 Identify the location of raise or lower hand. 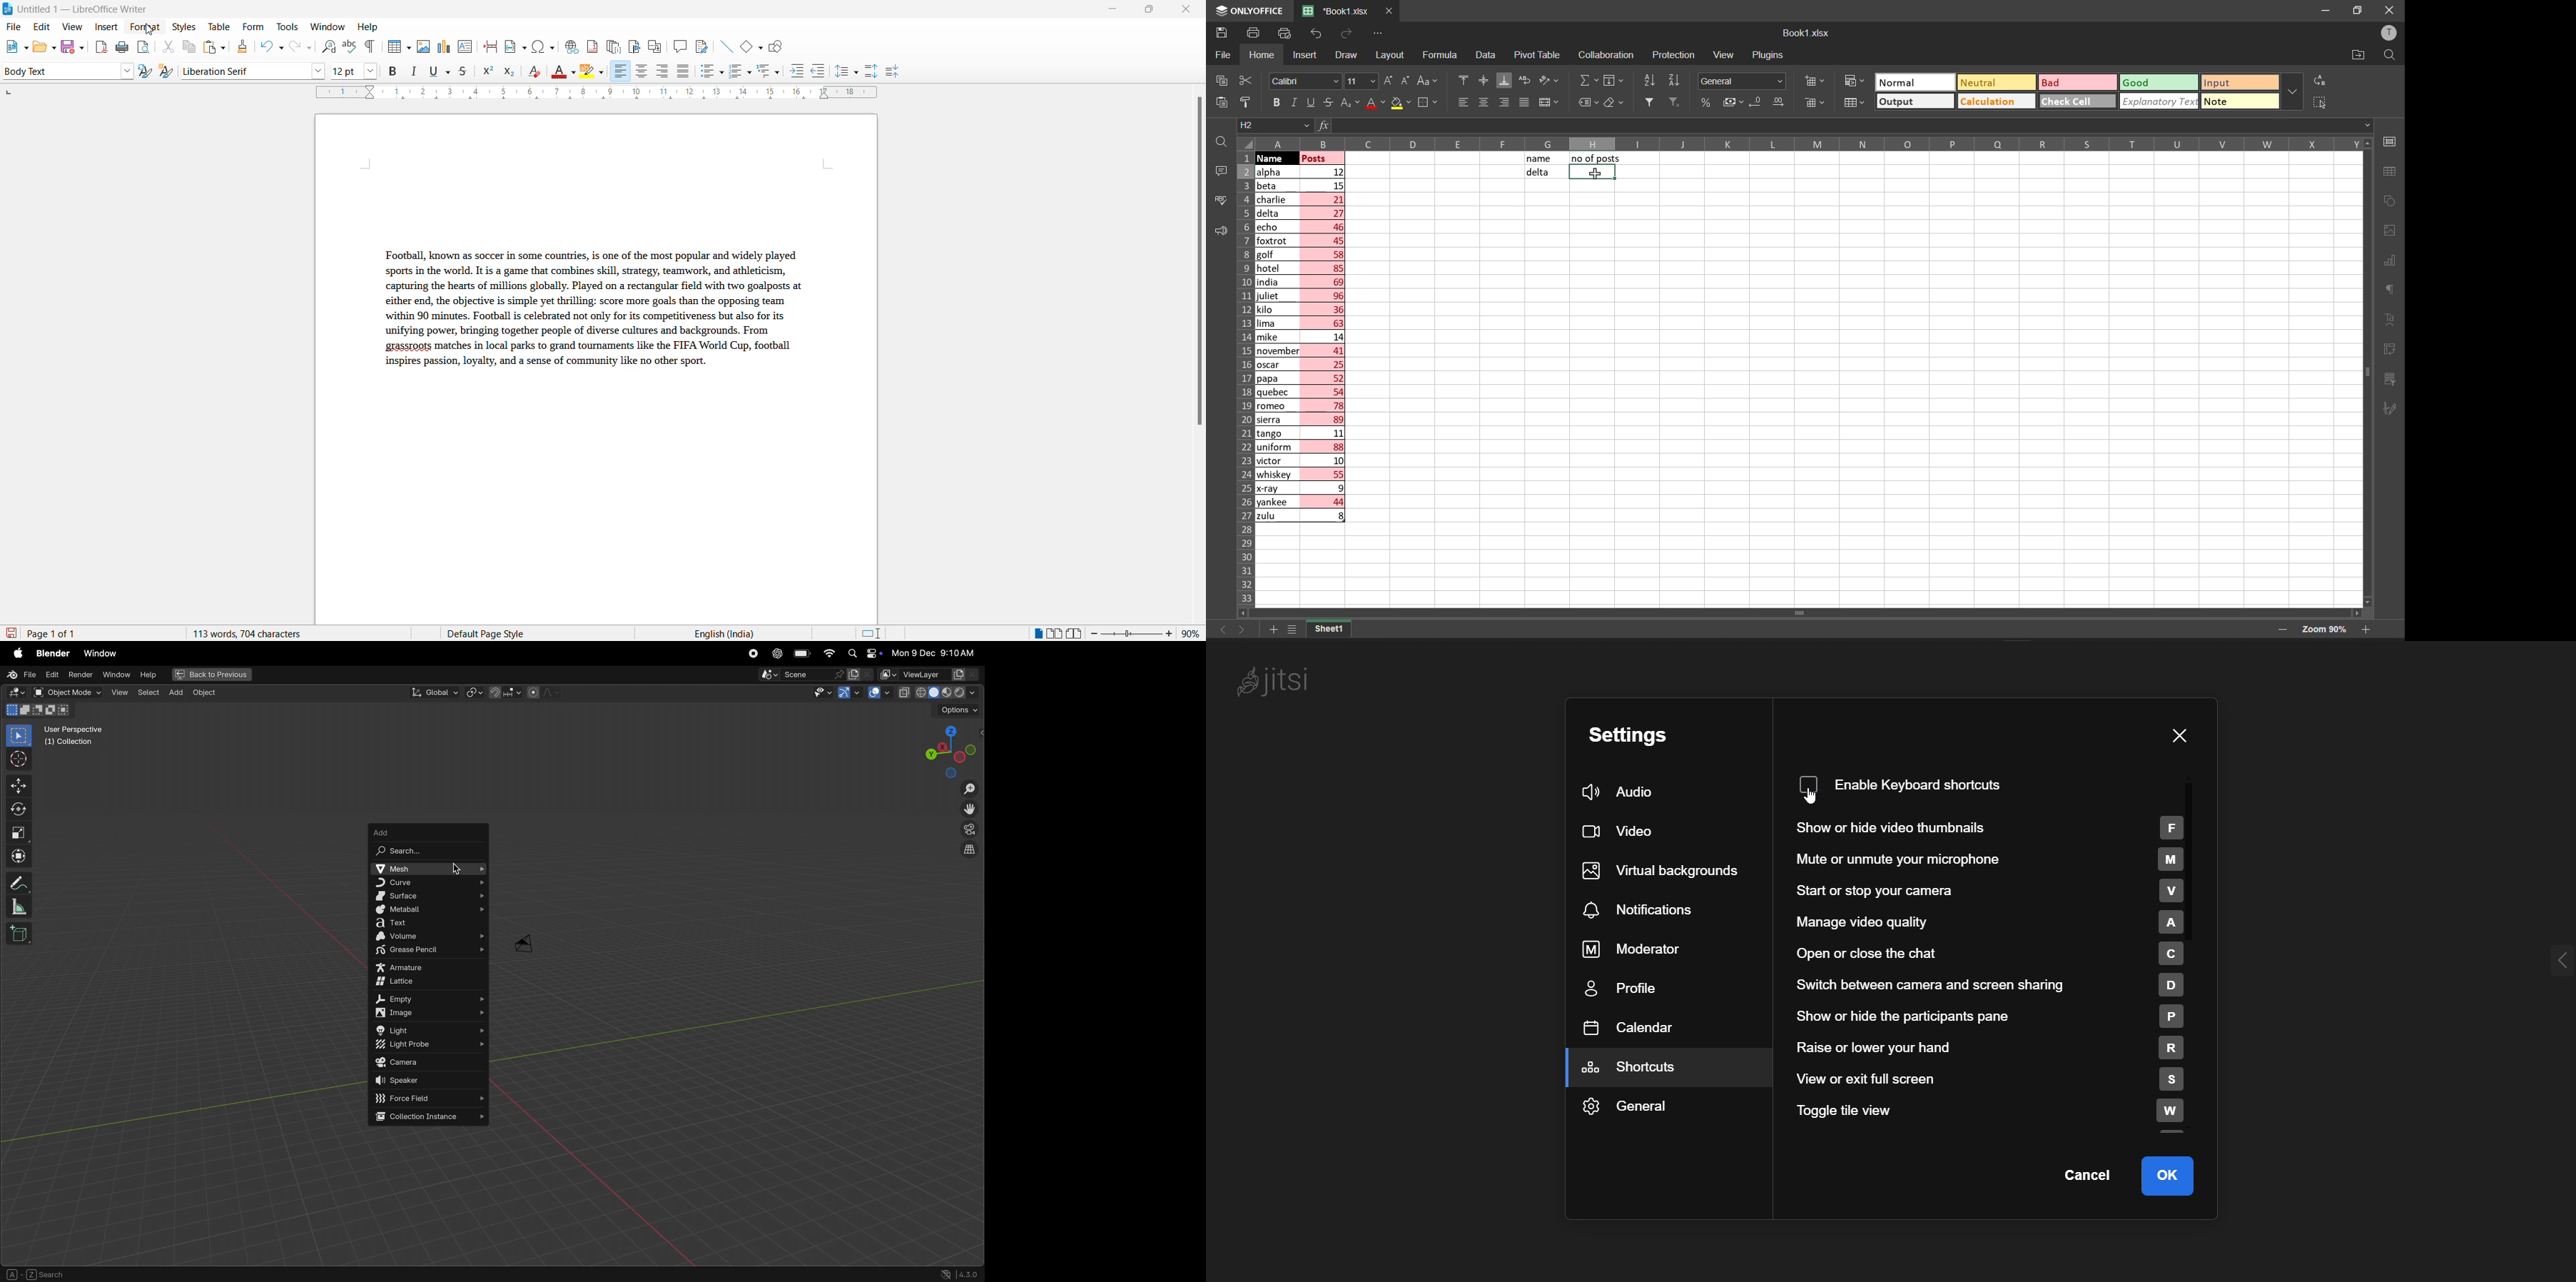
(1991, 1046).